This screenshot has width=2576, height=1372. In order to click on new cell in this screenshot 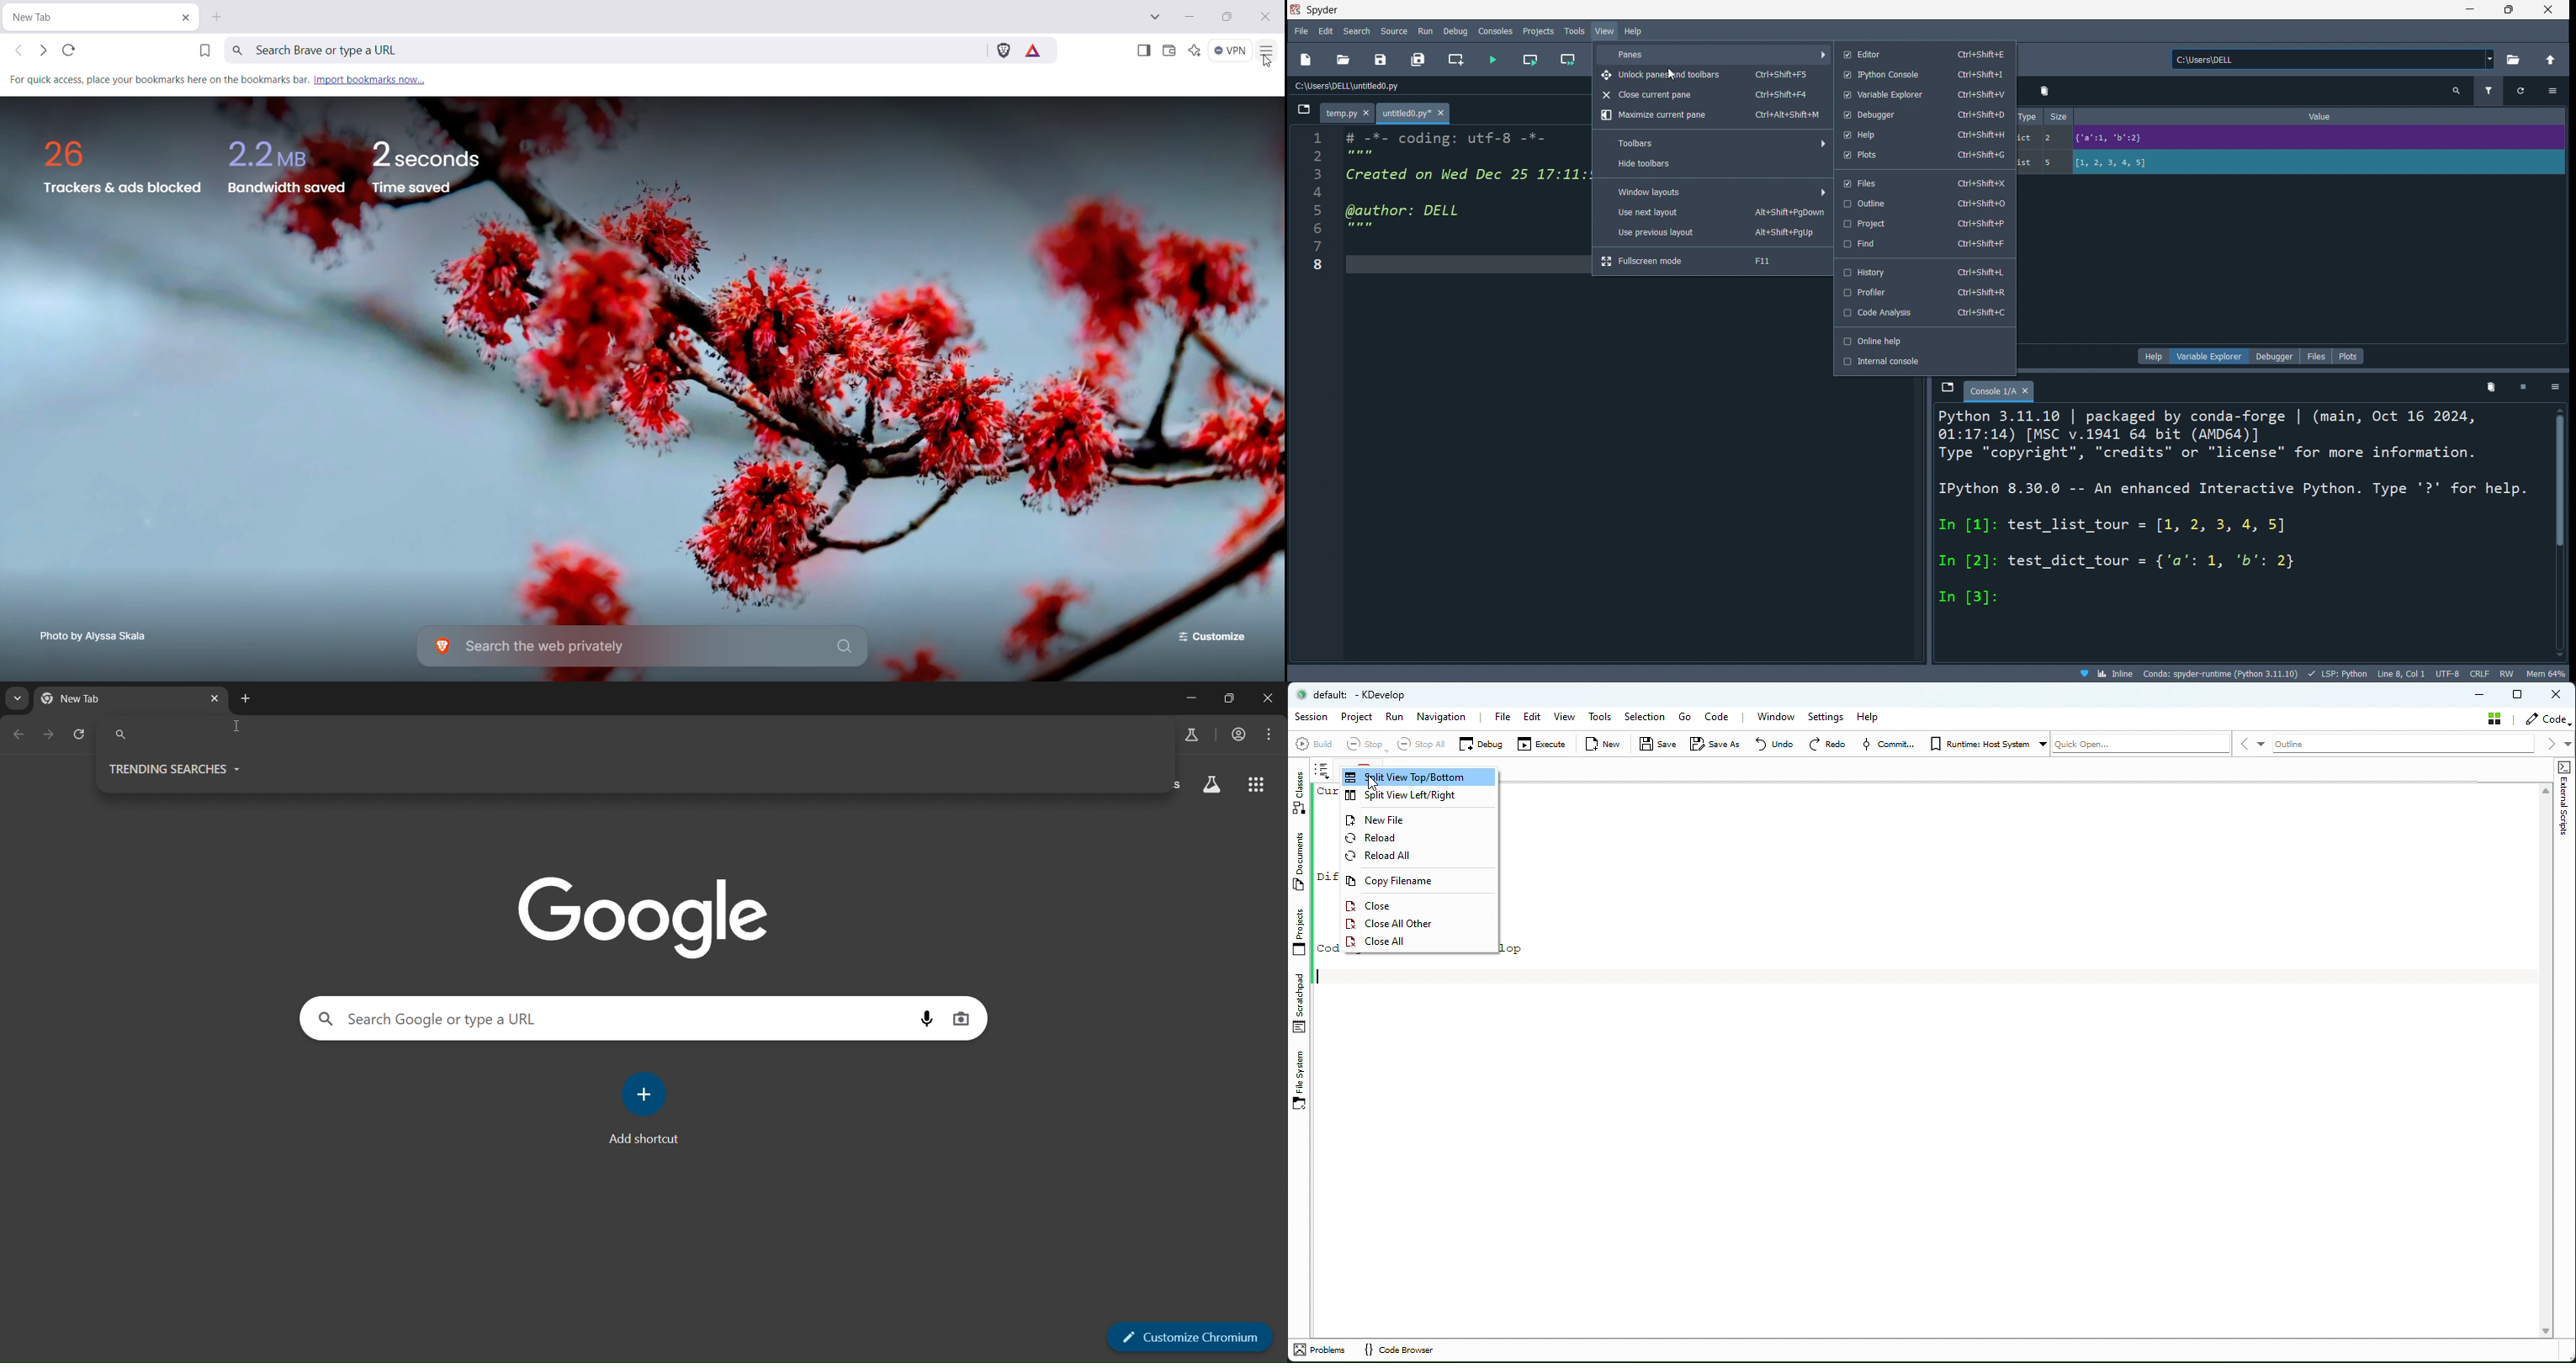, I will do `click(1454, 60)`.